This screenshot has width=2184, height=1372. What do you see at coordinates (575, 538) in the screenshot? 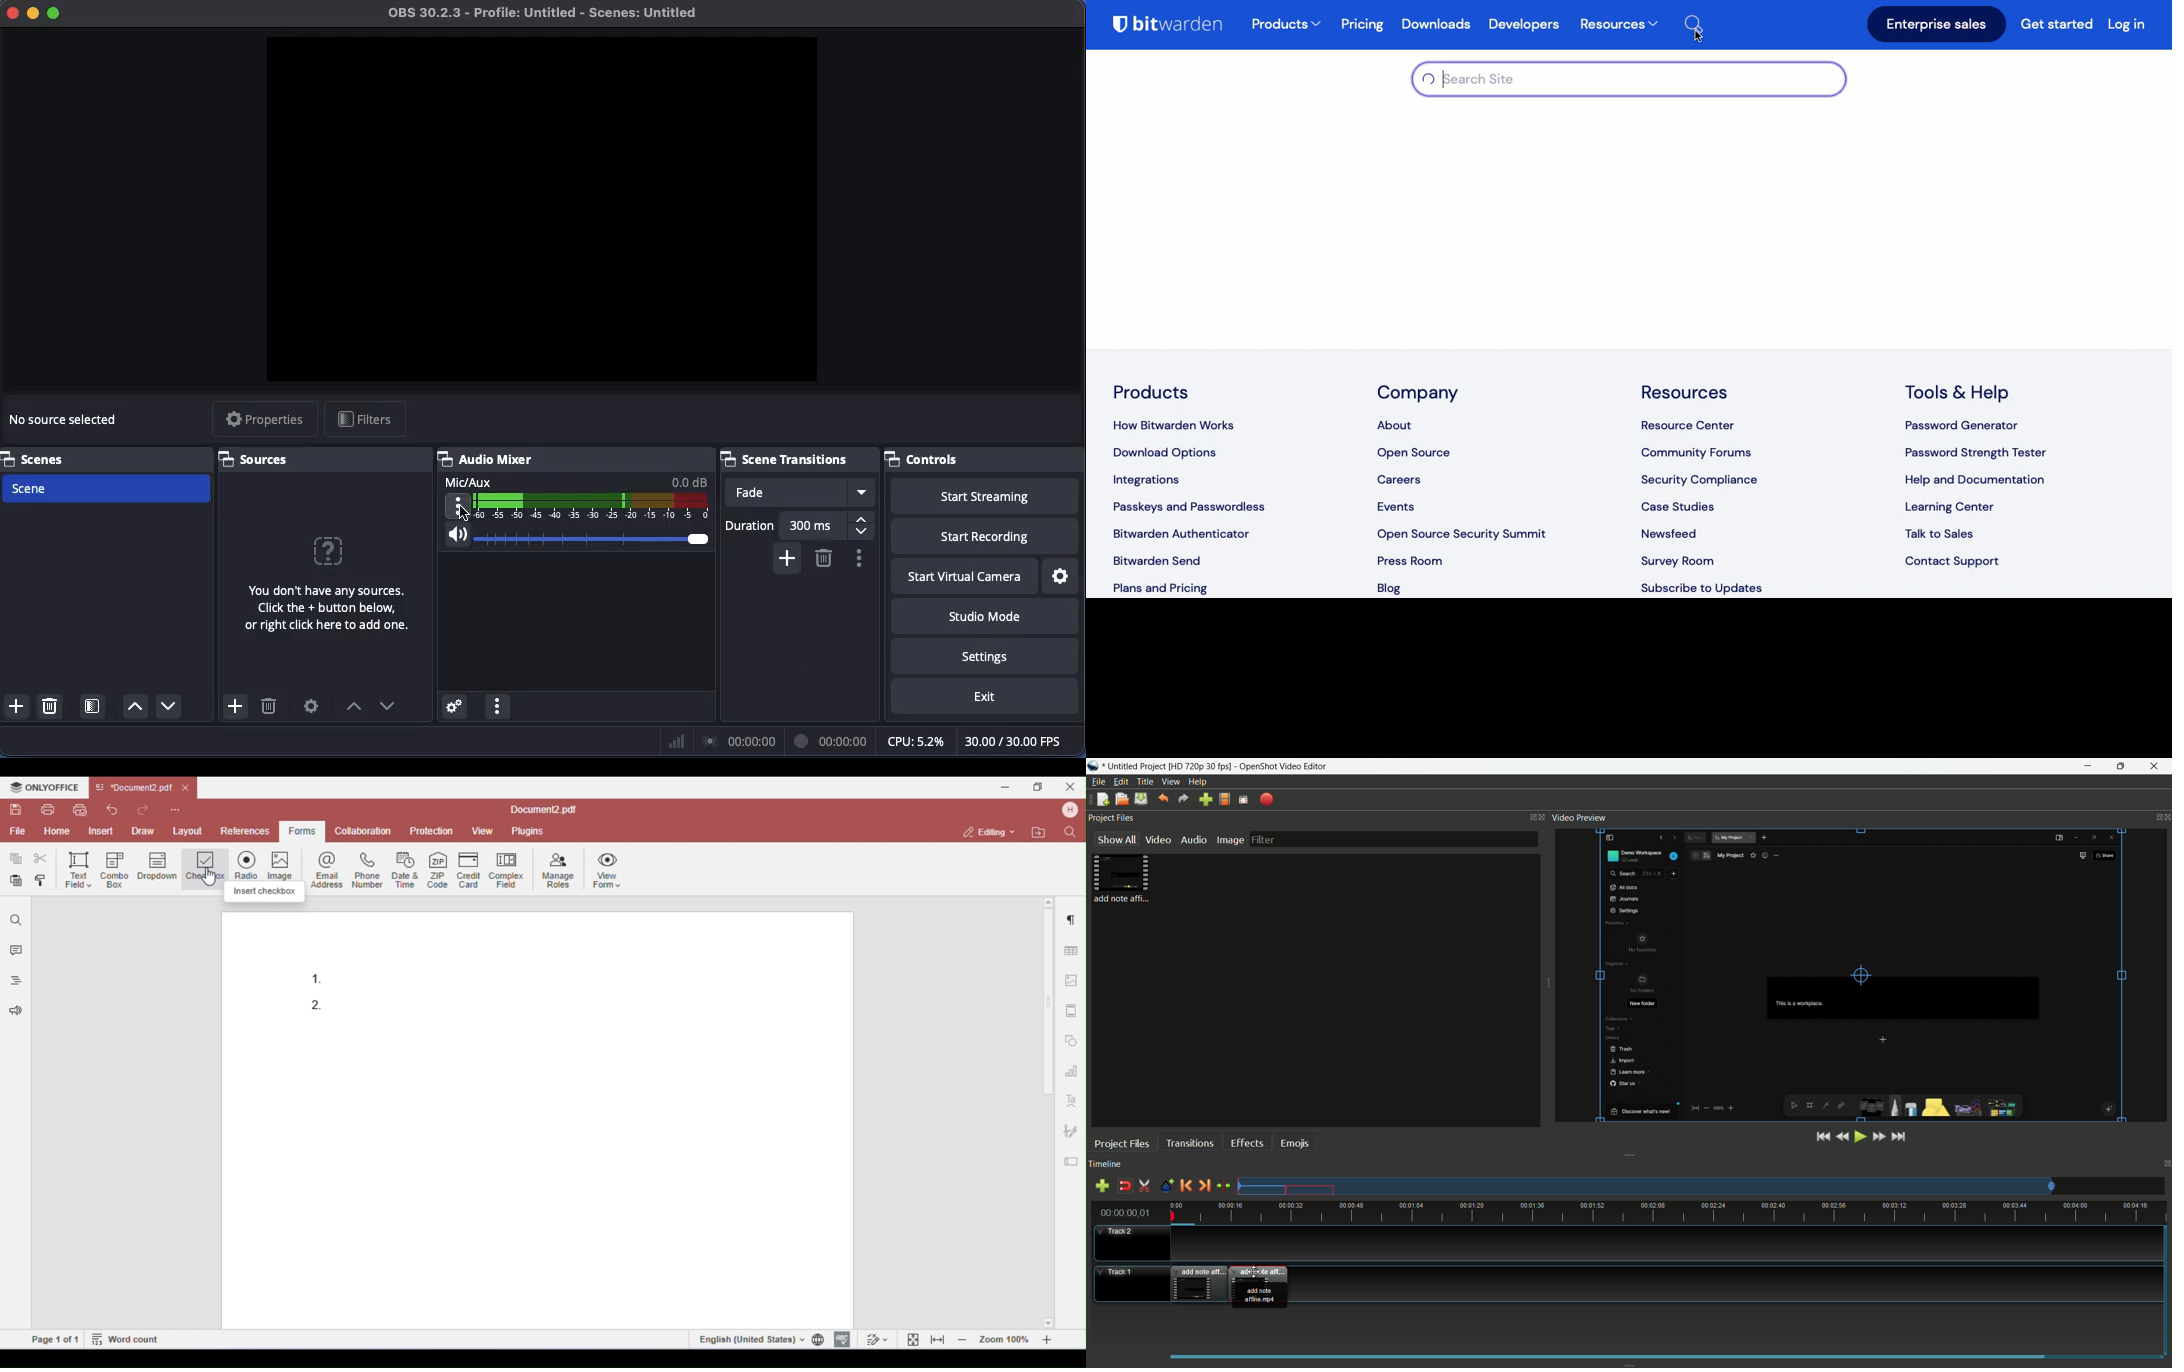
I see `Volume` at bounding box center [575, 538].